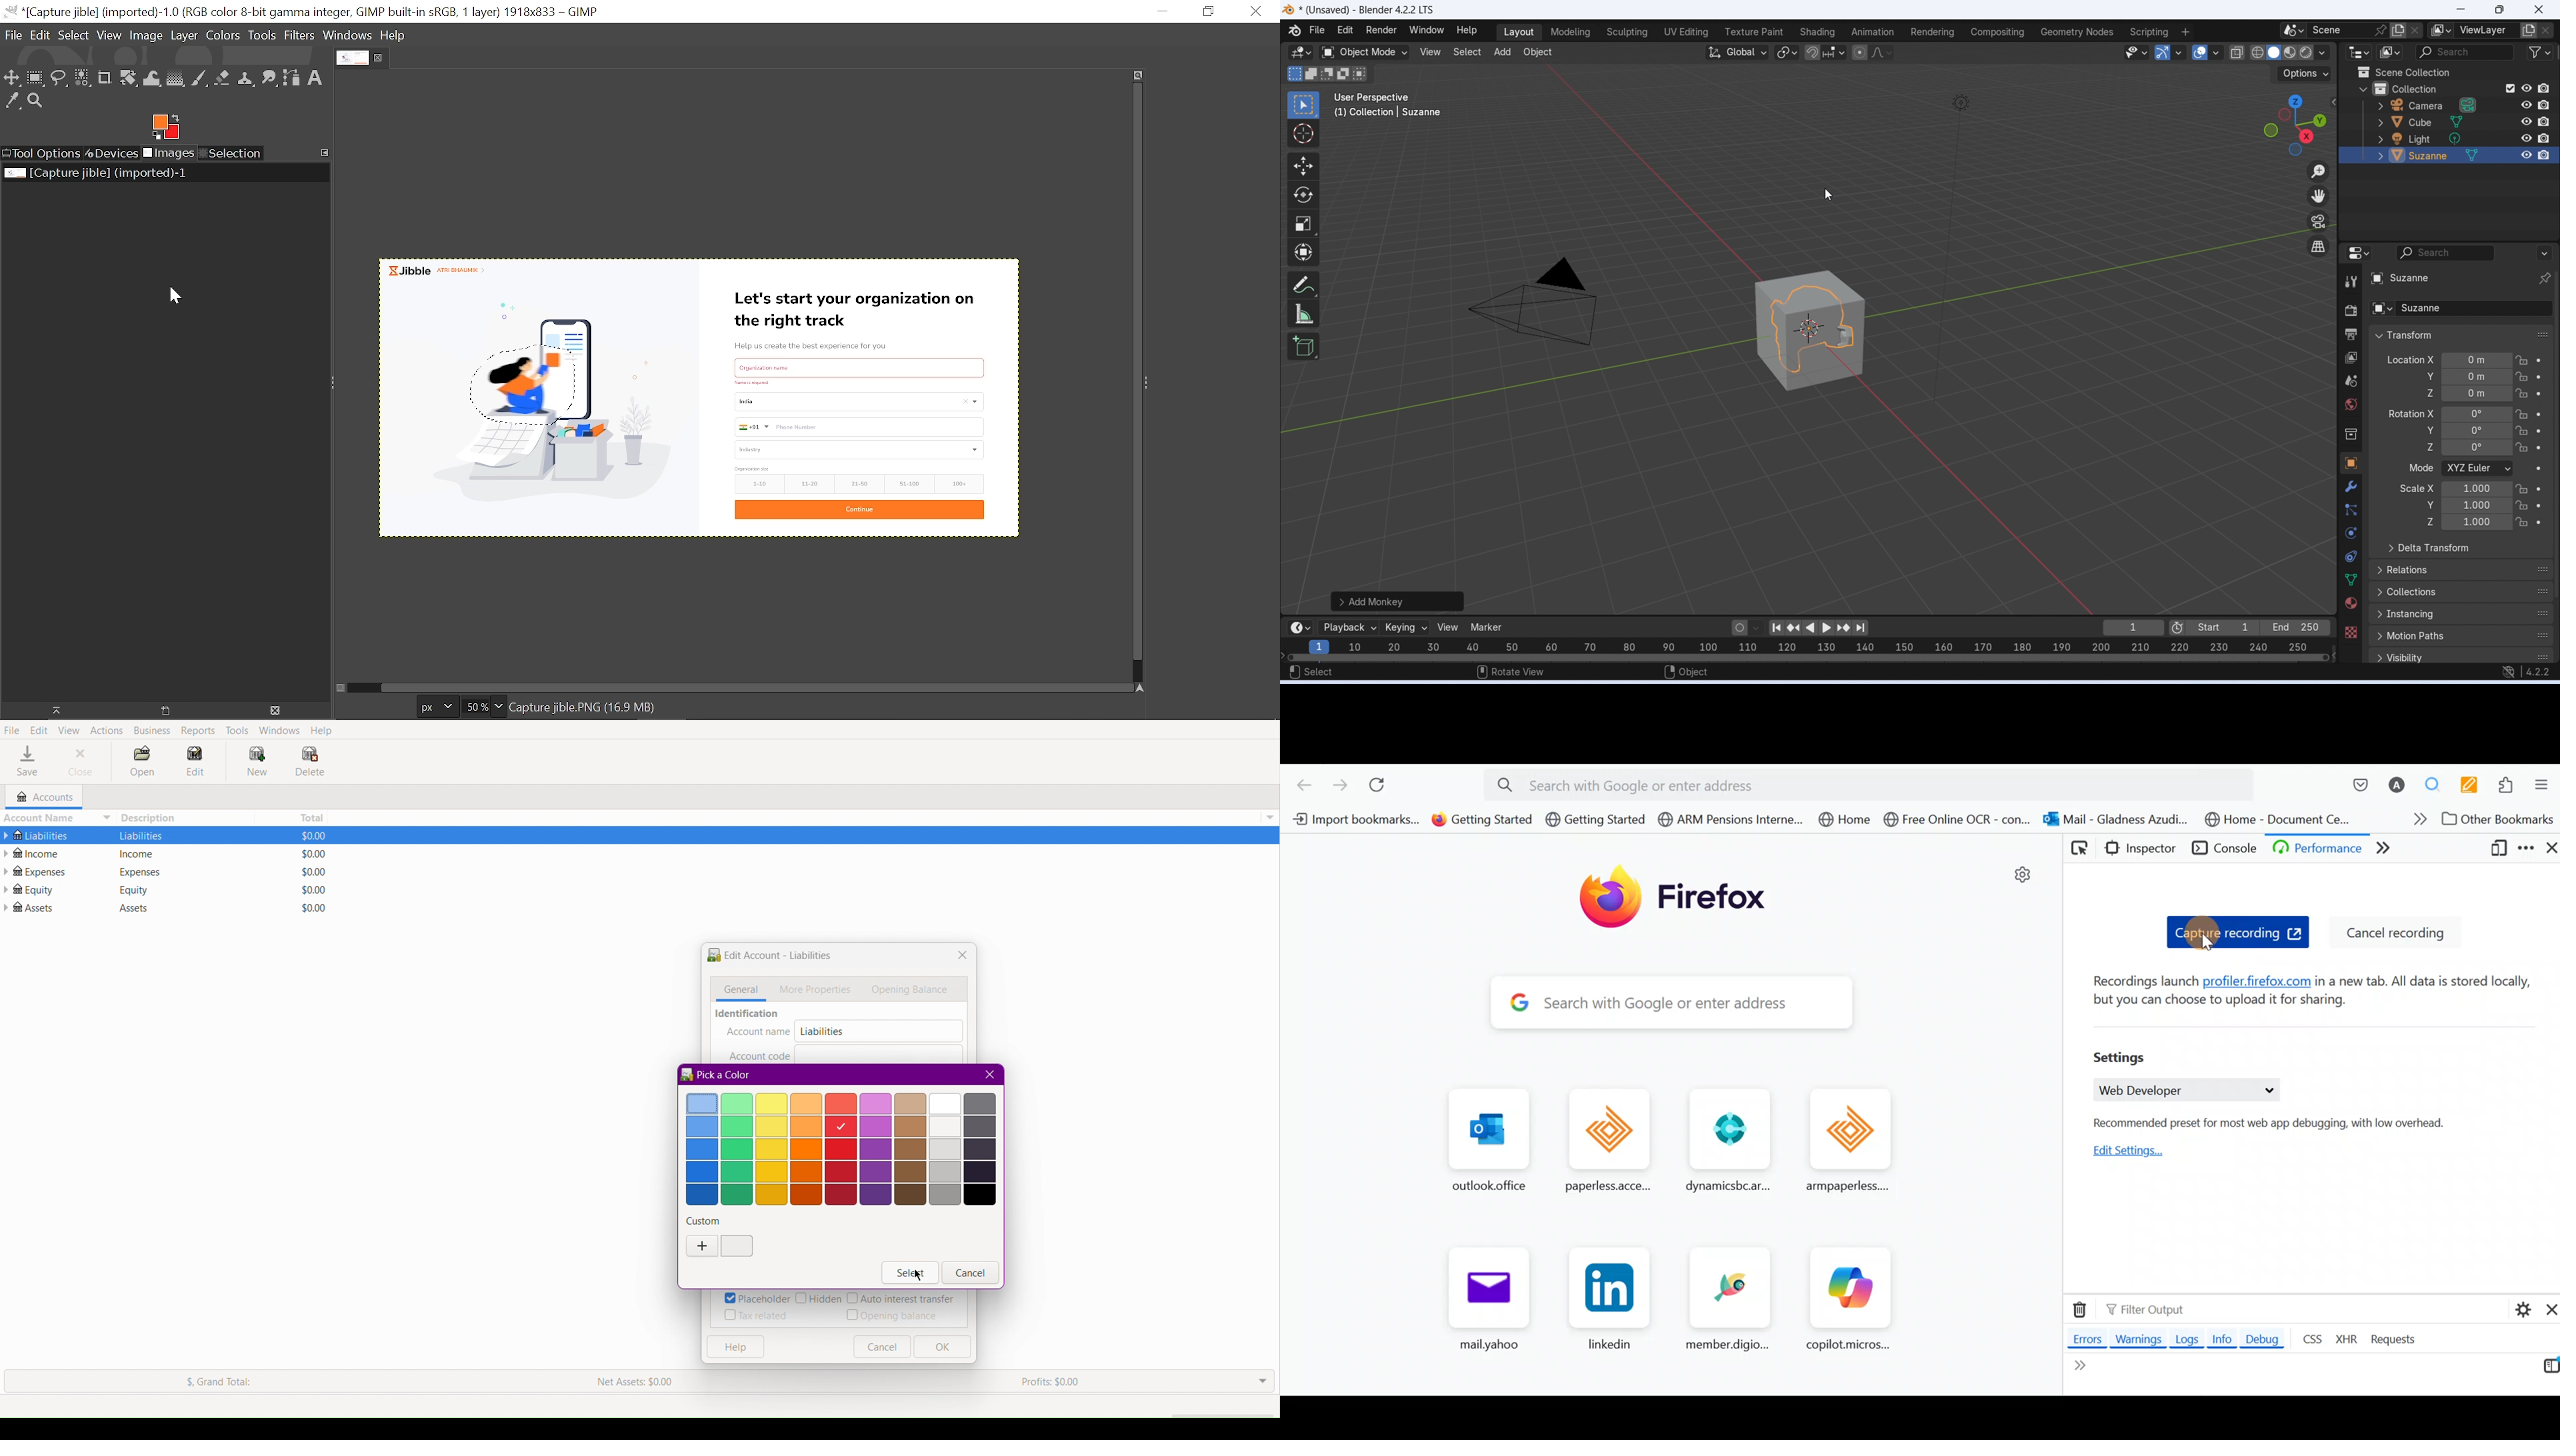 Image resolution: width=2576 pixels, height=1456 pixels. I want to click on disable in renders, so click(2544, 155).